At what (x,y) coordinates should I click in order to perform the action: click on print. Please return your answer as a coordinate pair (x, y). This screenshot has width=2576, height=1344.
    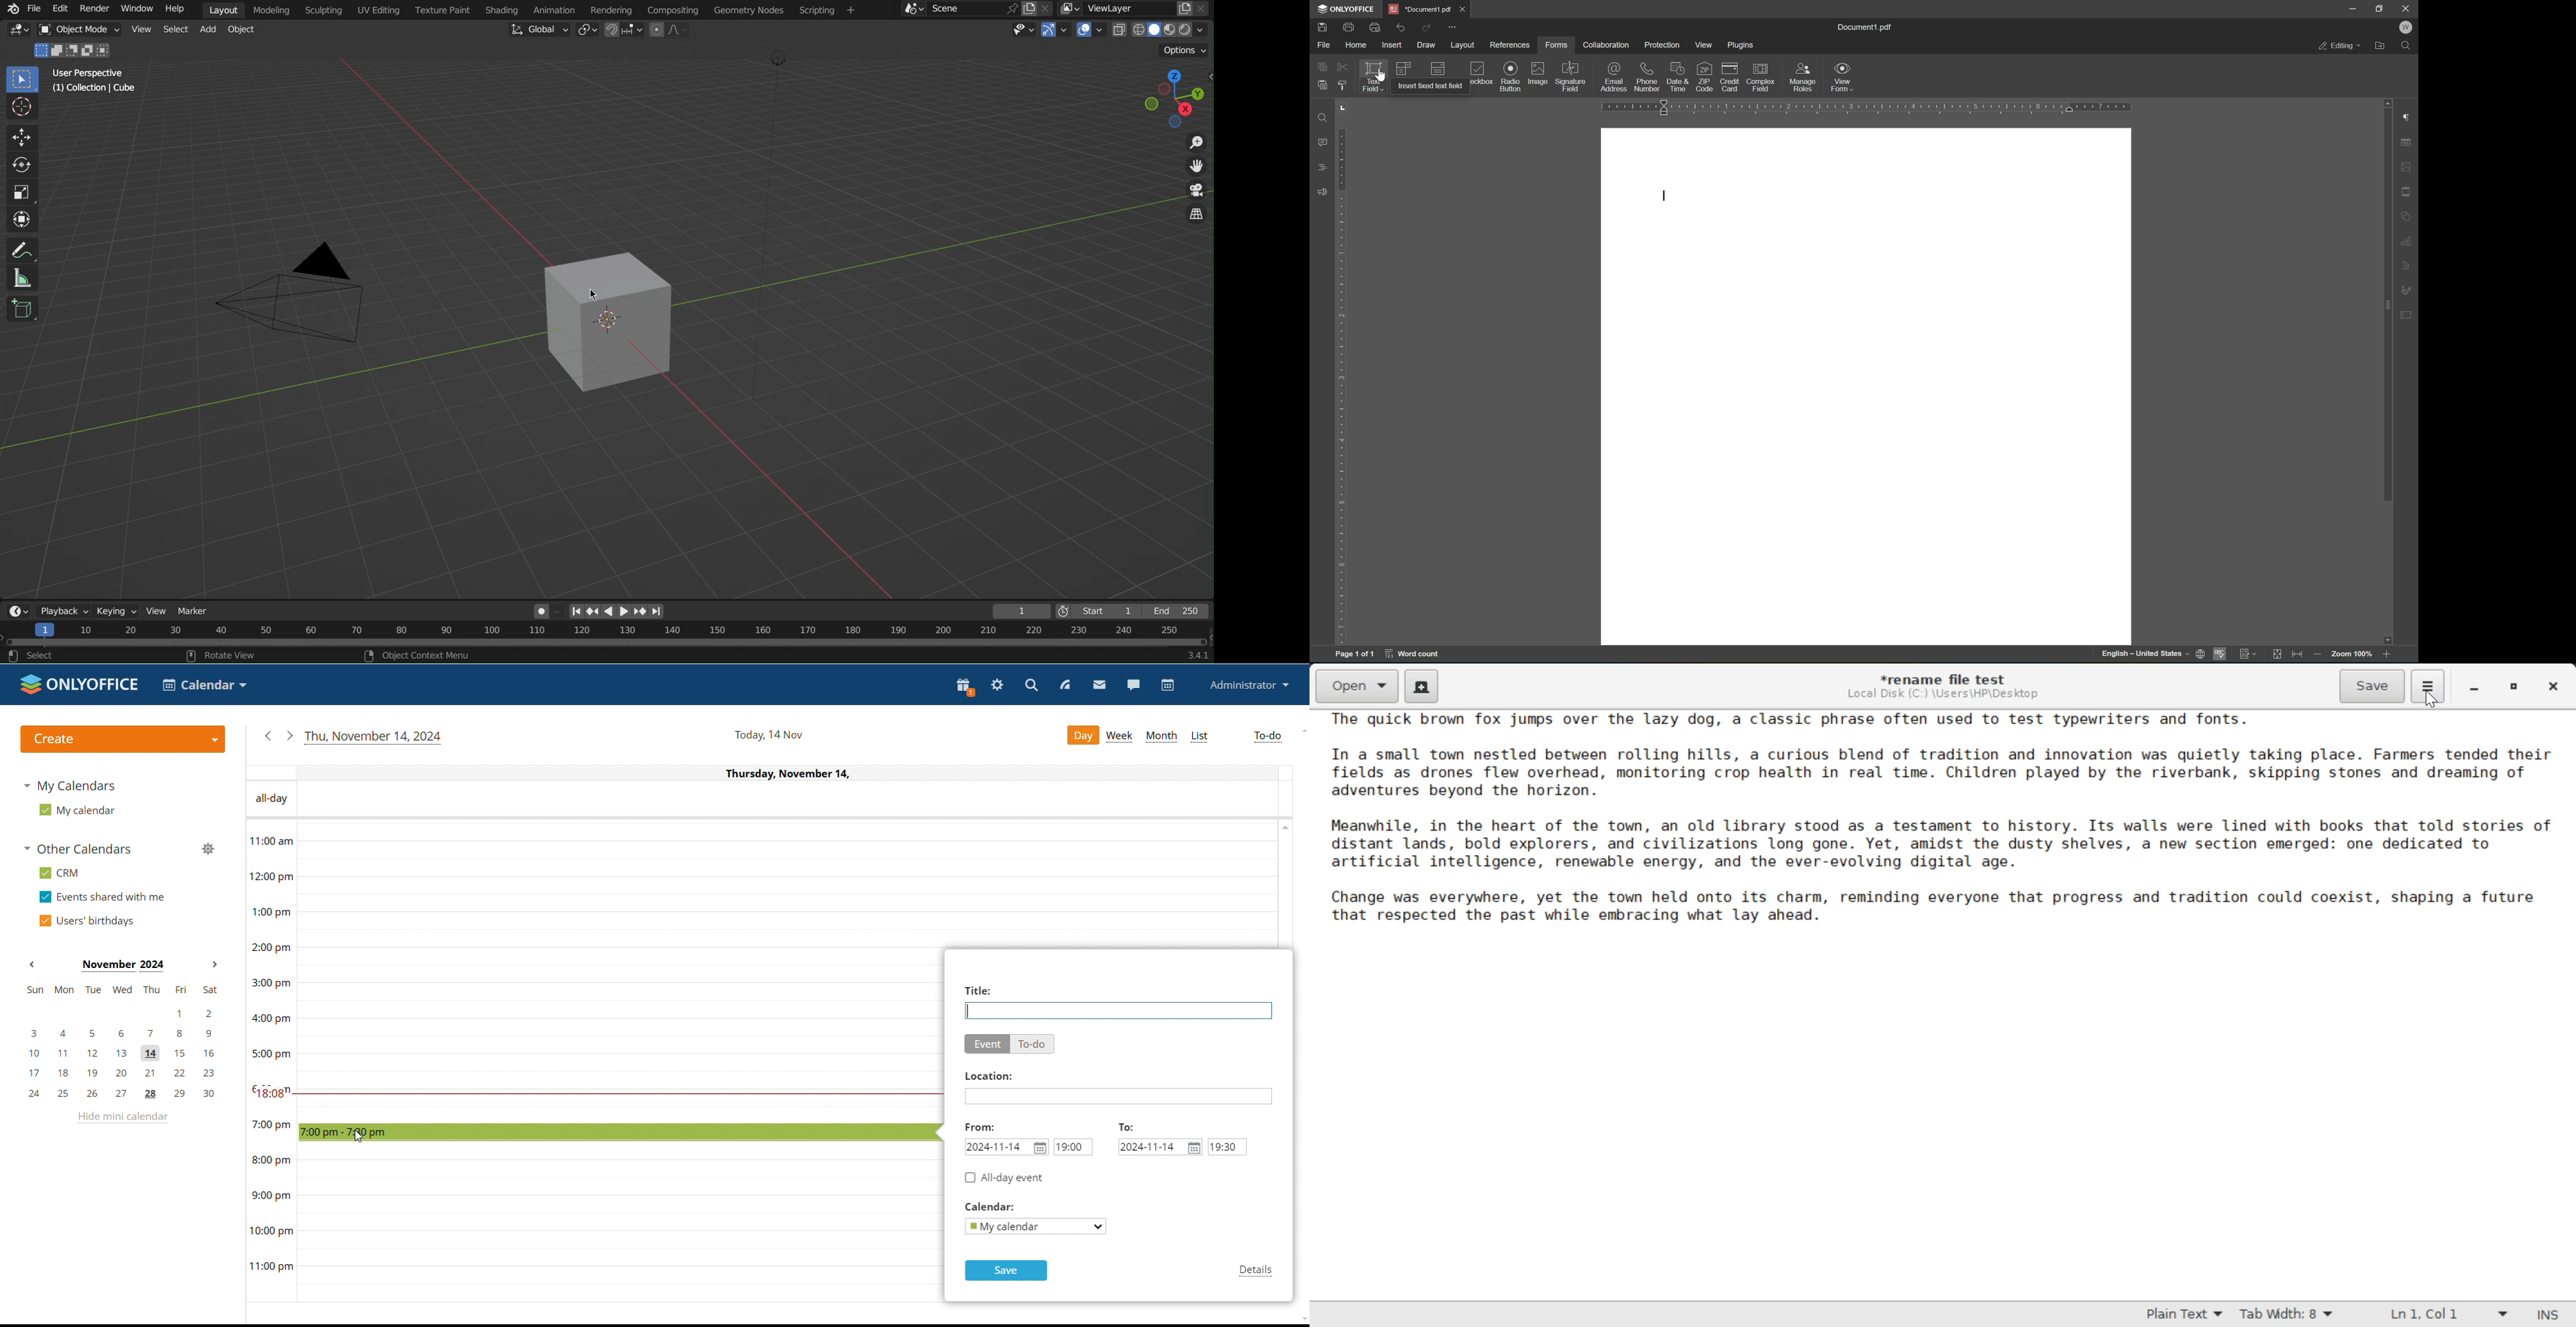
    Looking at the image, I should click on (1347, 26).